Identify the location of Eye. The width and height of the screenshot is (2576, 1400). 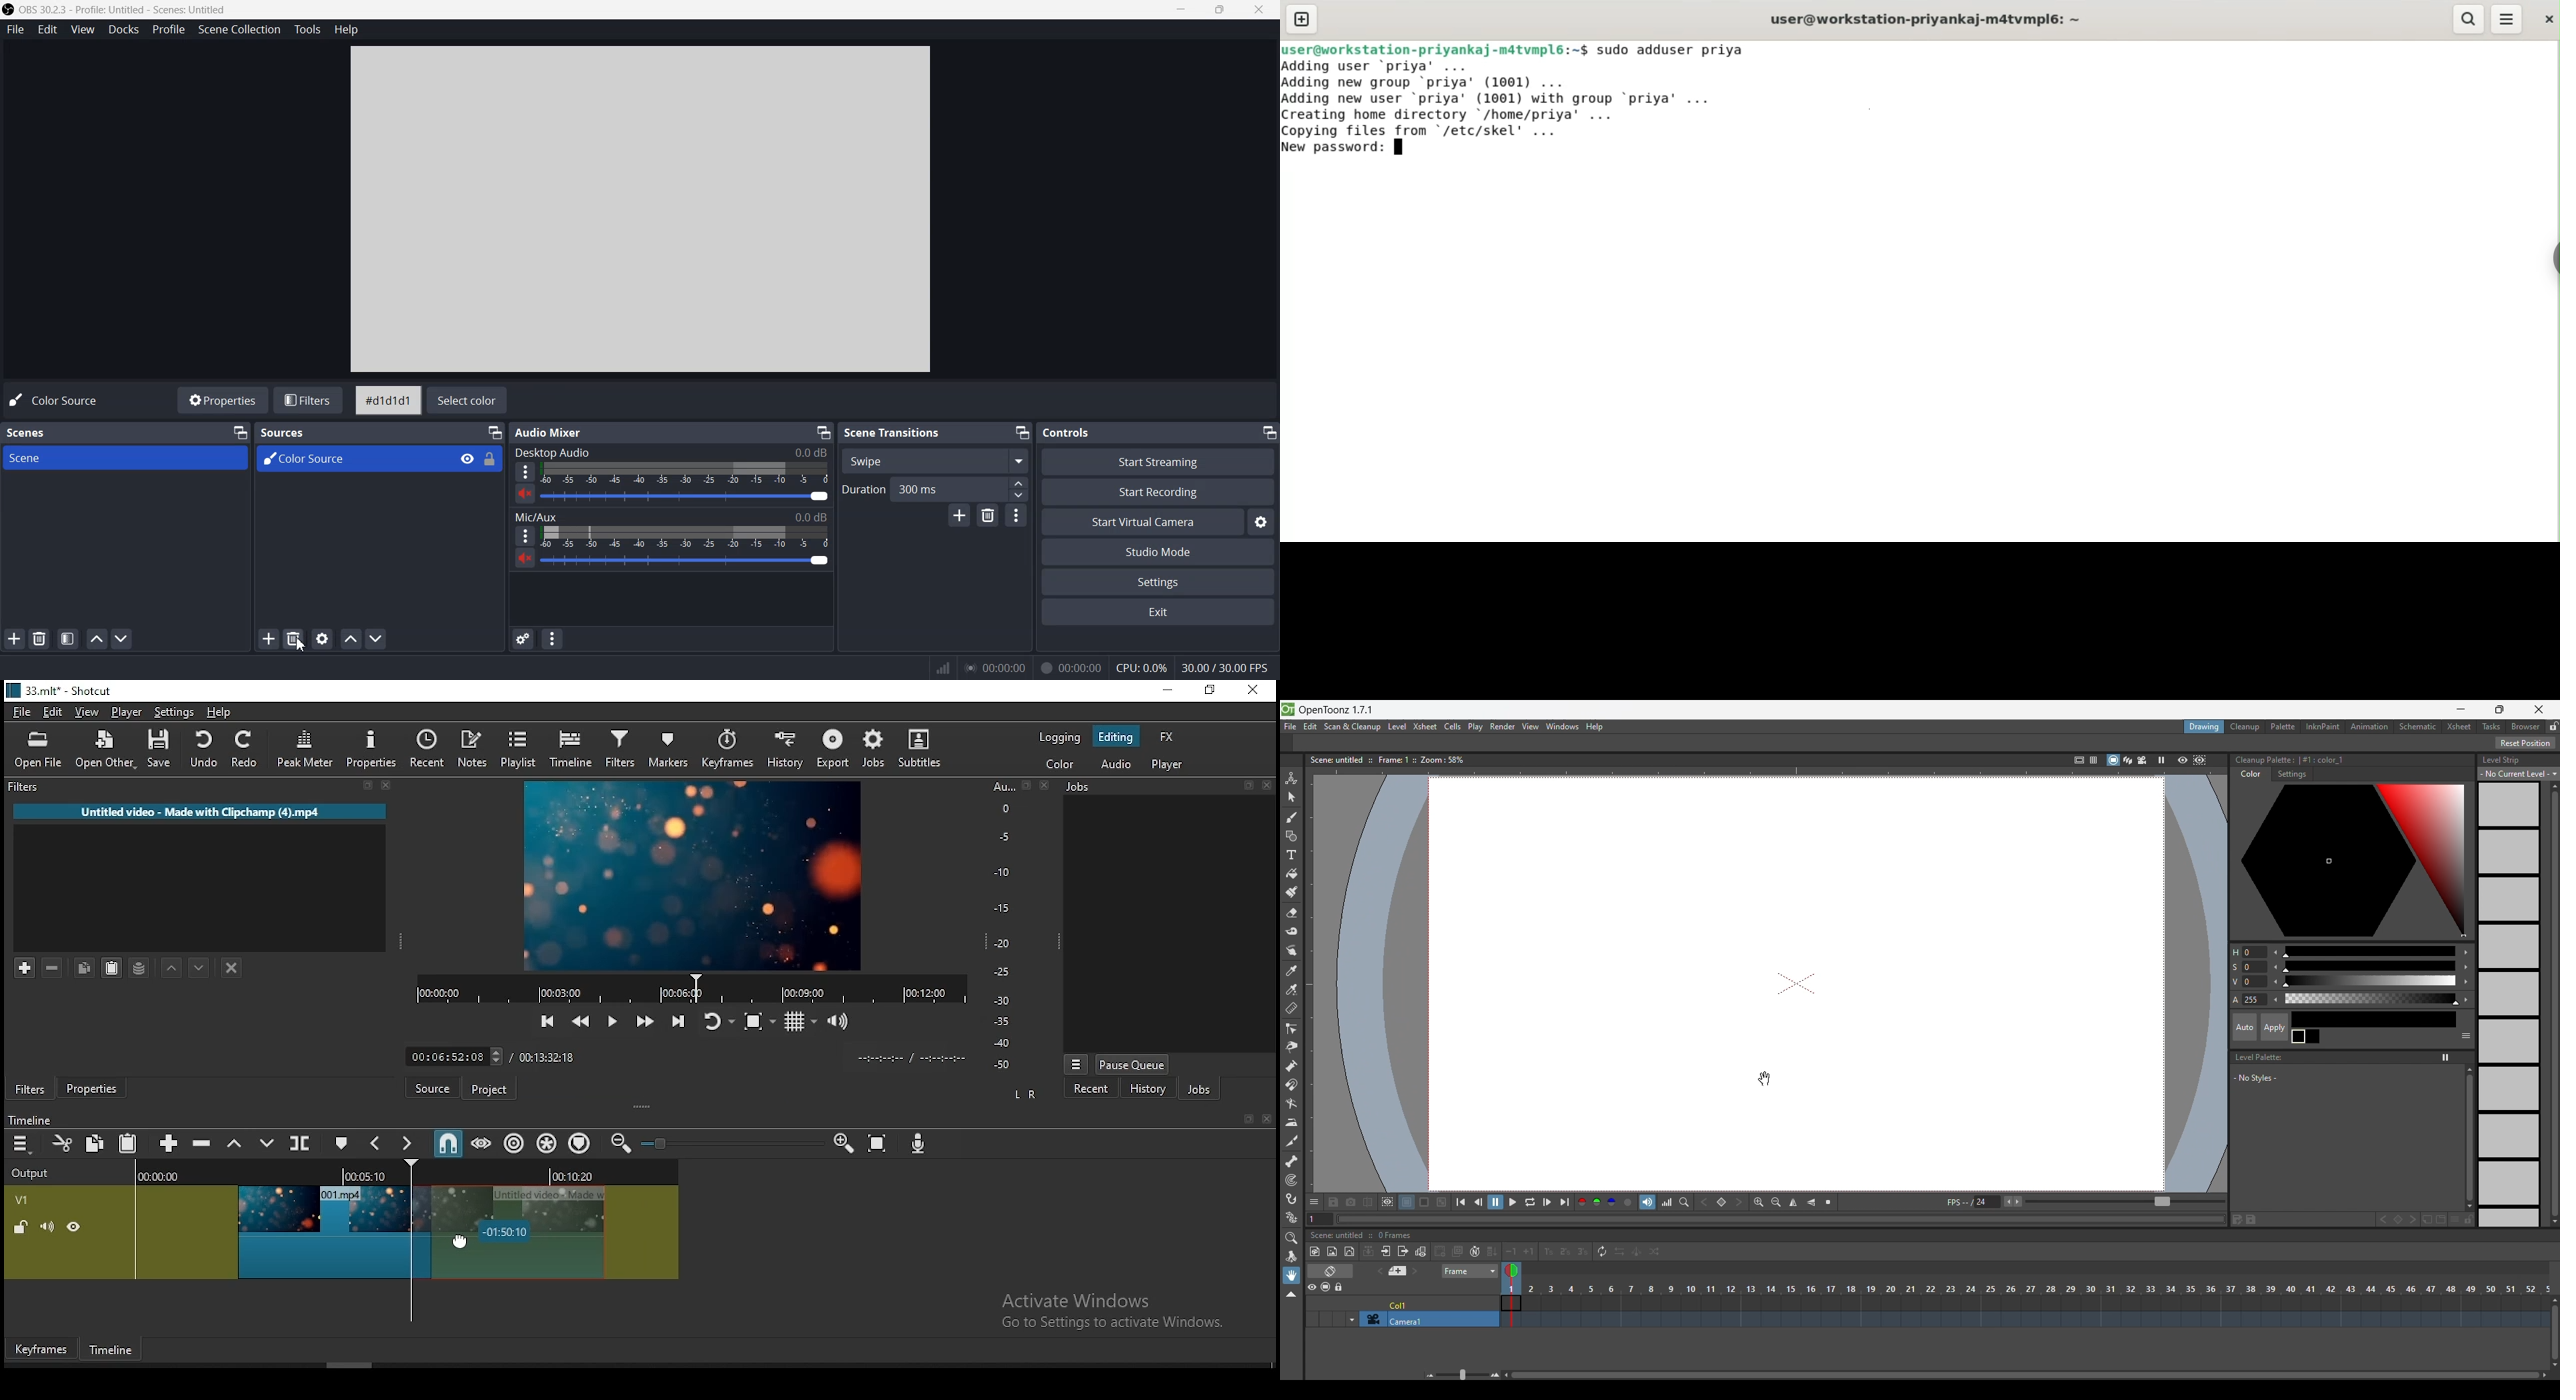
(467, 459).